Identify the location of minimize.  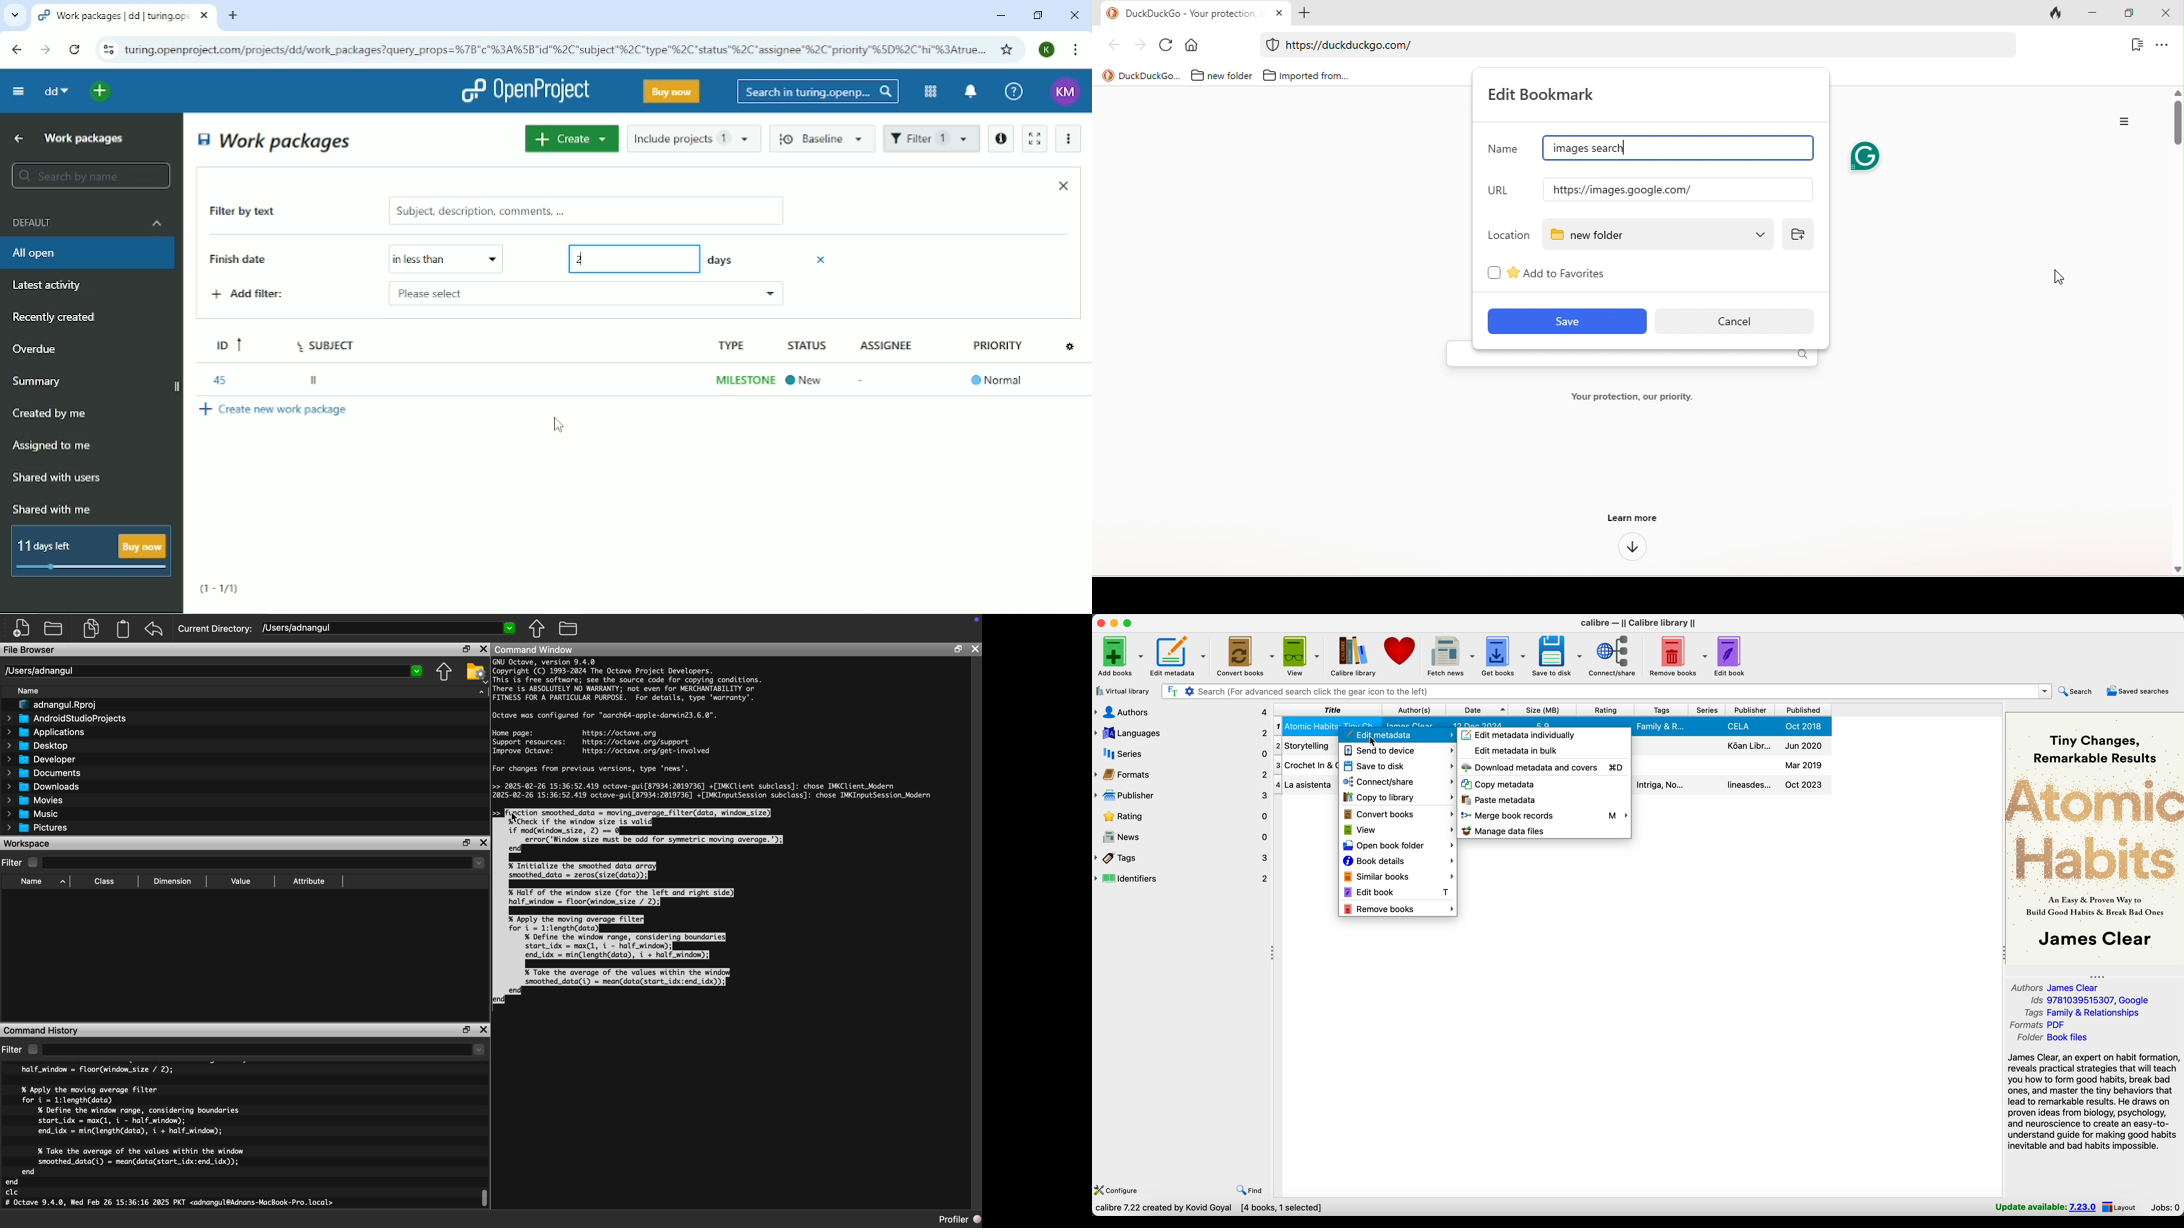
(2099, 14).